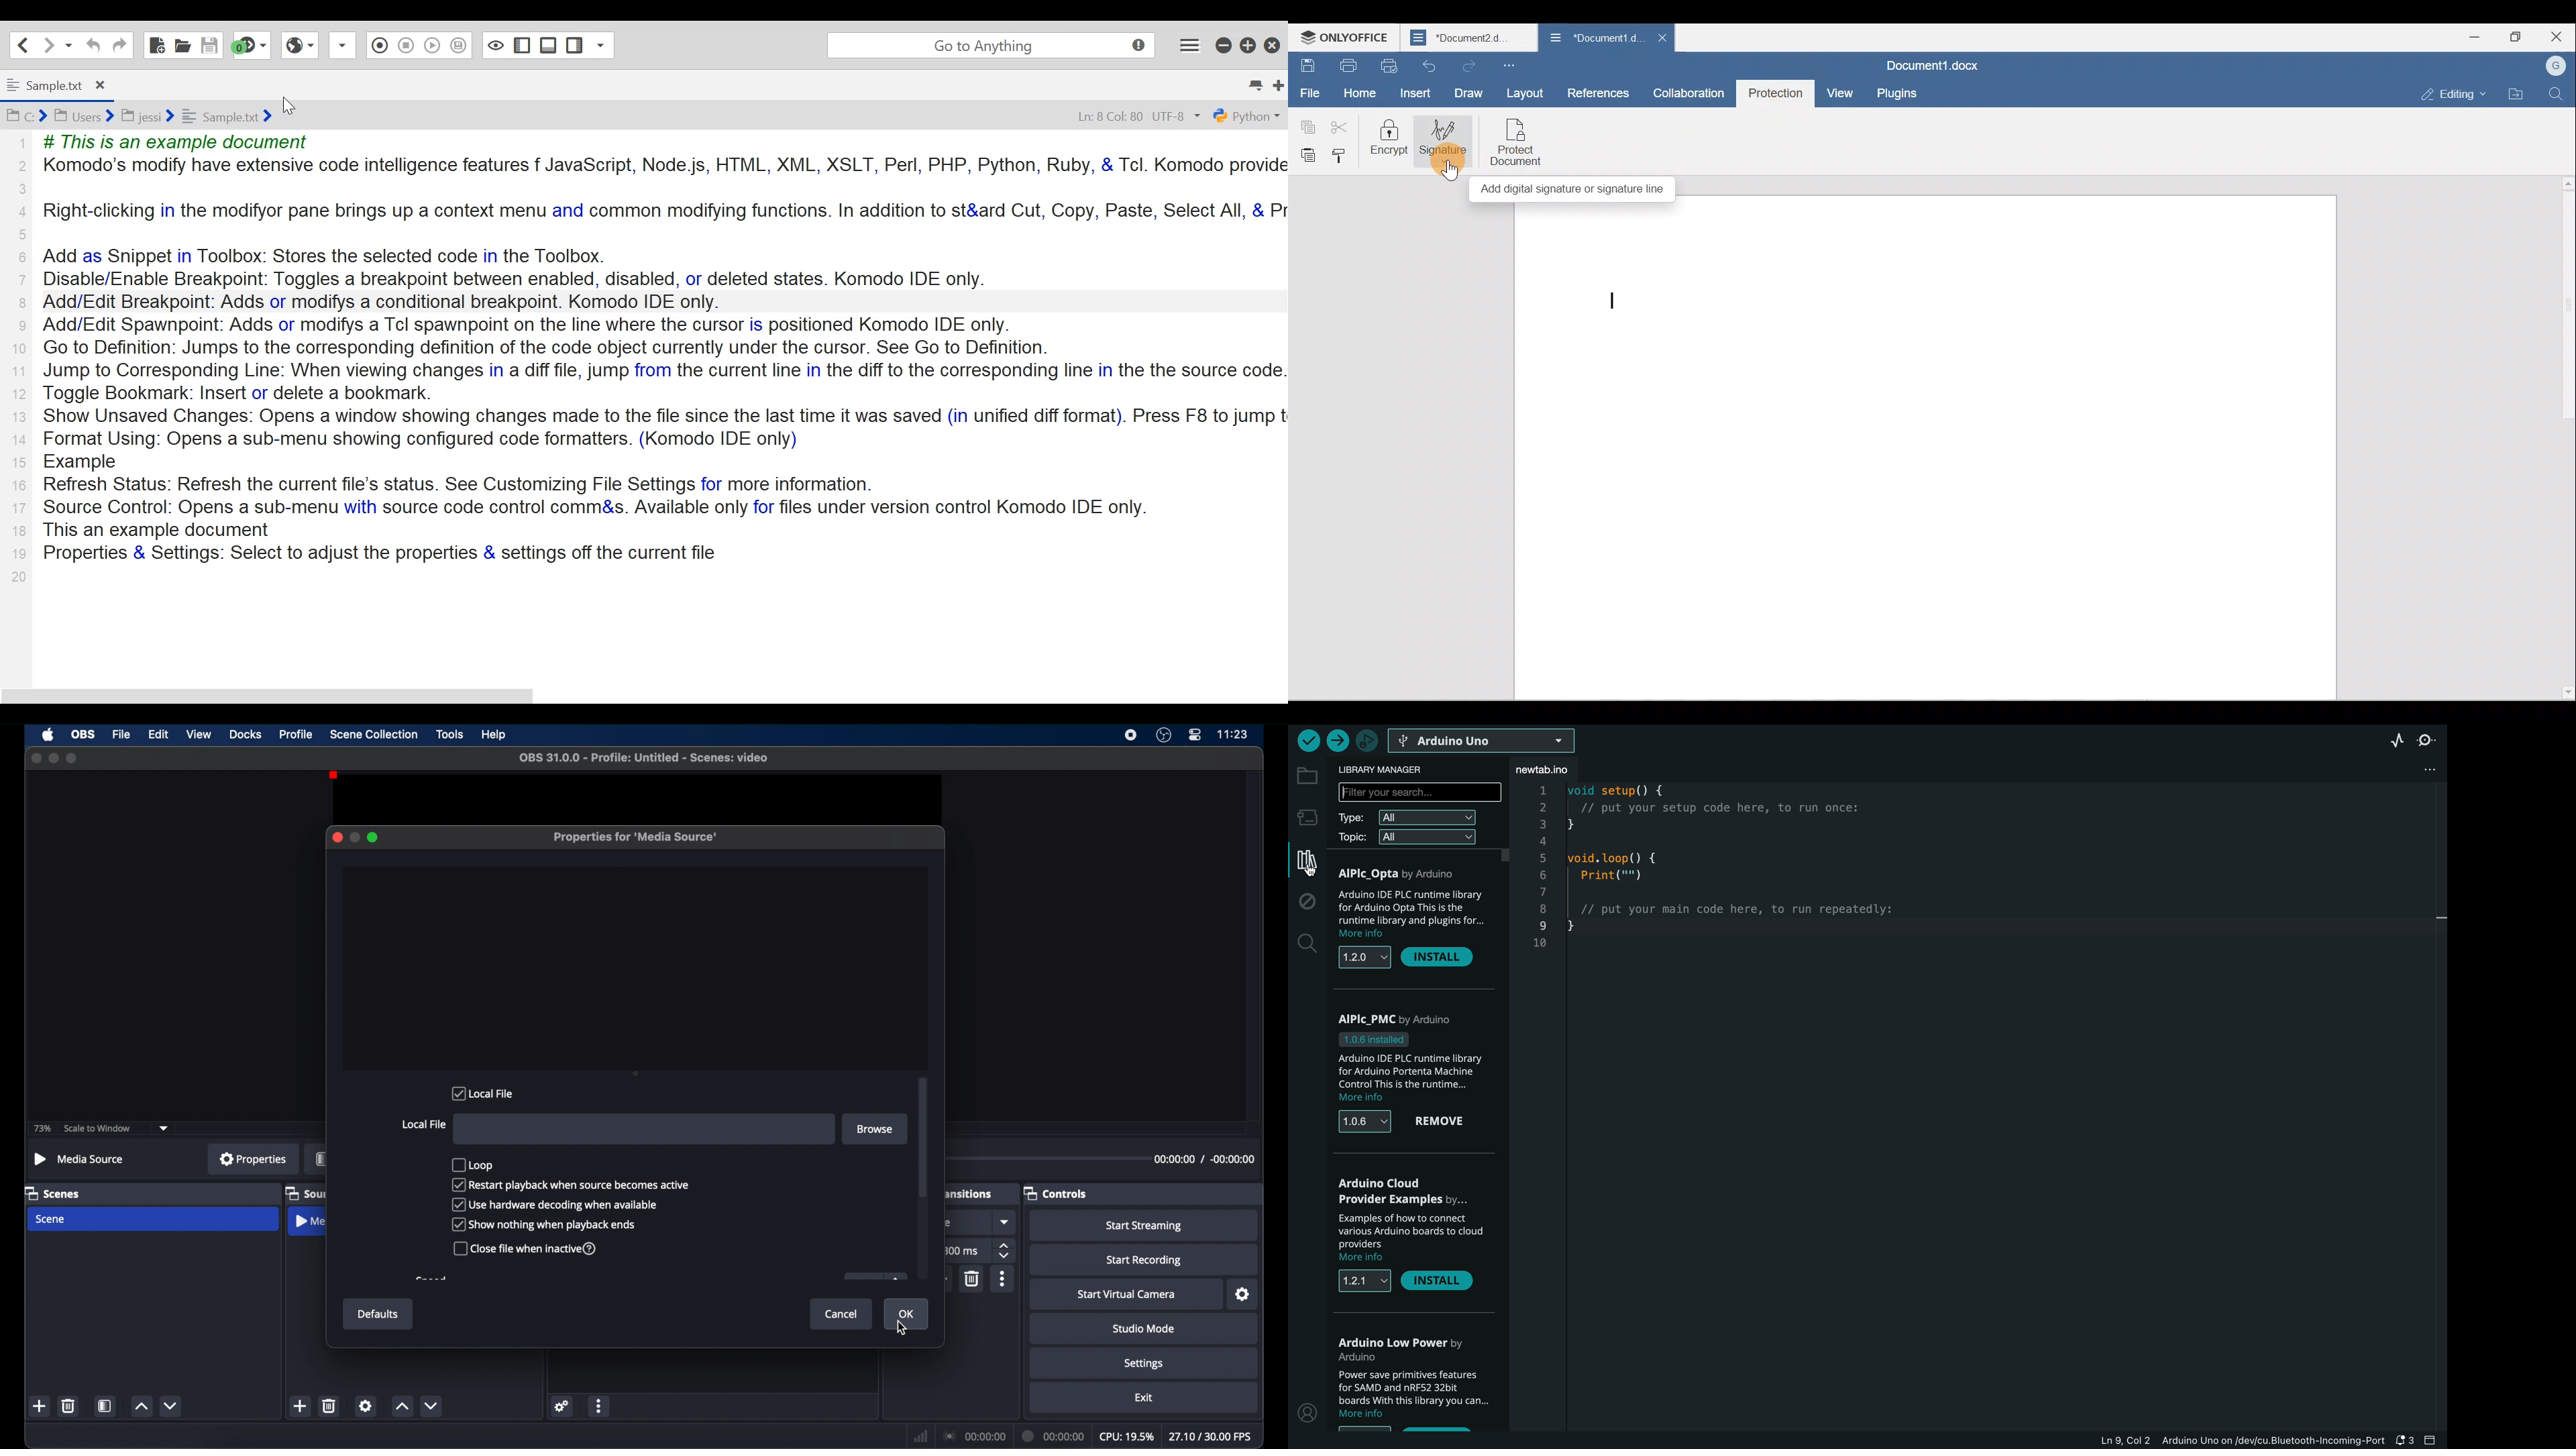  What do you see at coordinates (2519, 93) in the screenshot?
I see `Open file location` at bounding box center [2519, 93].